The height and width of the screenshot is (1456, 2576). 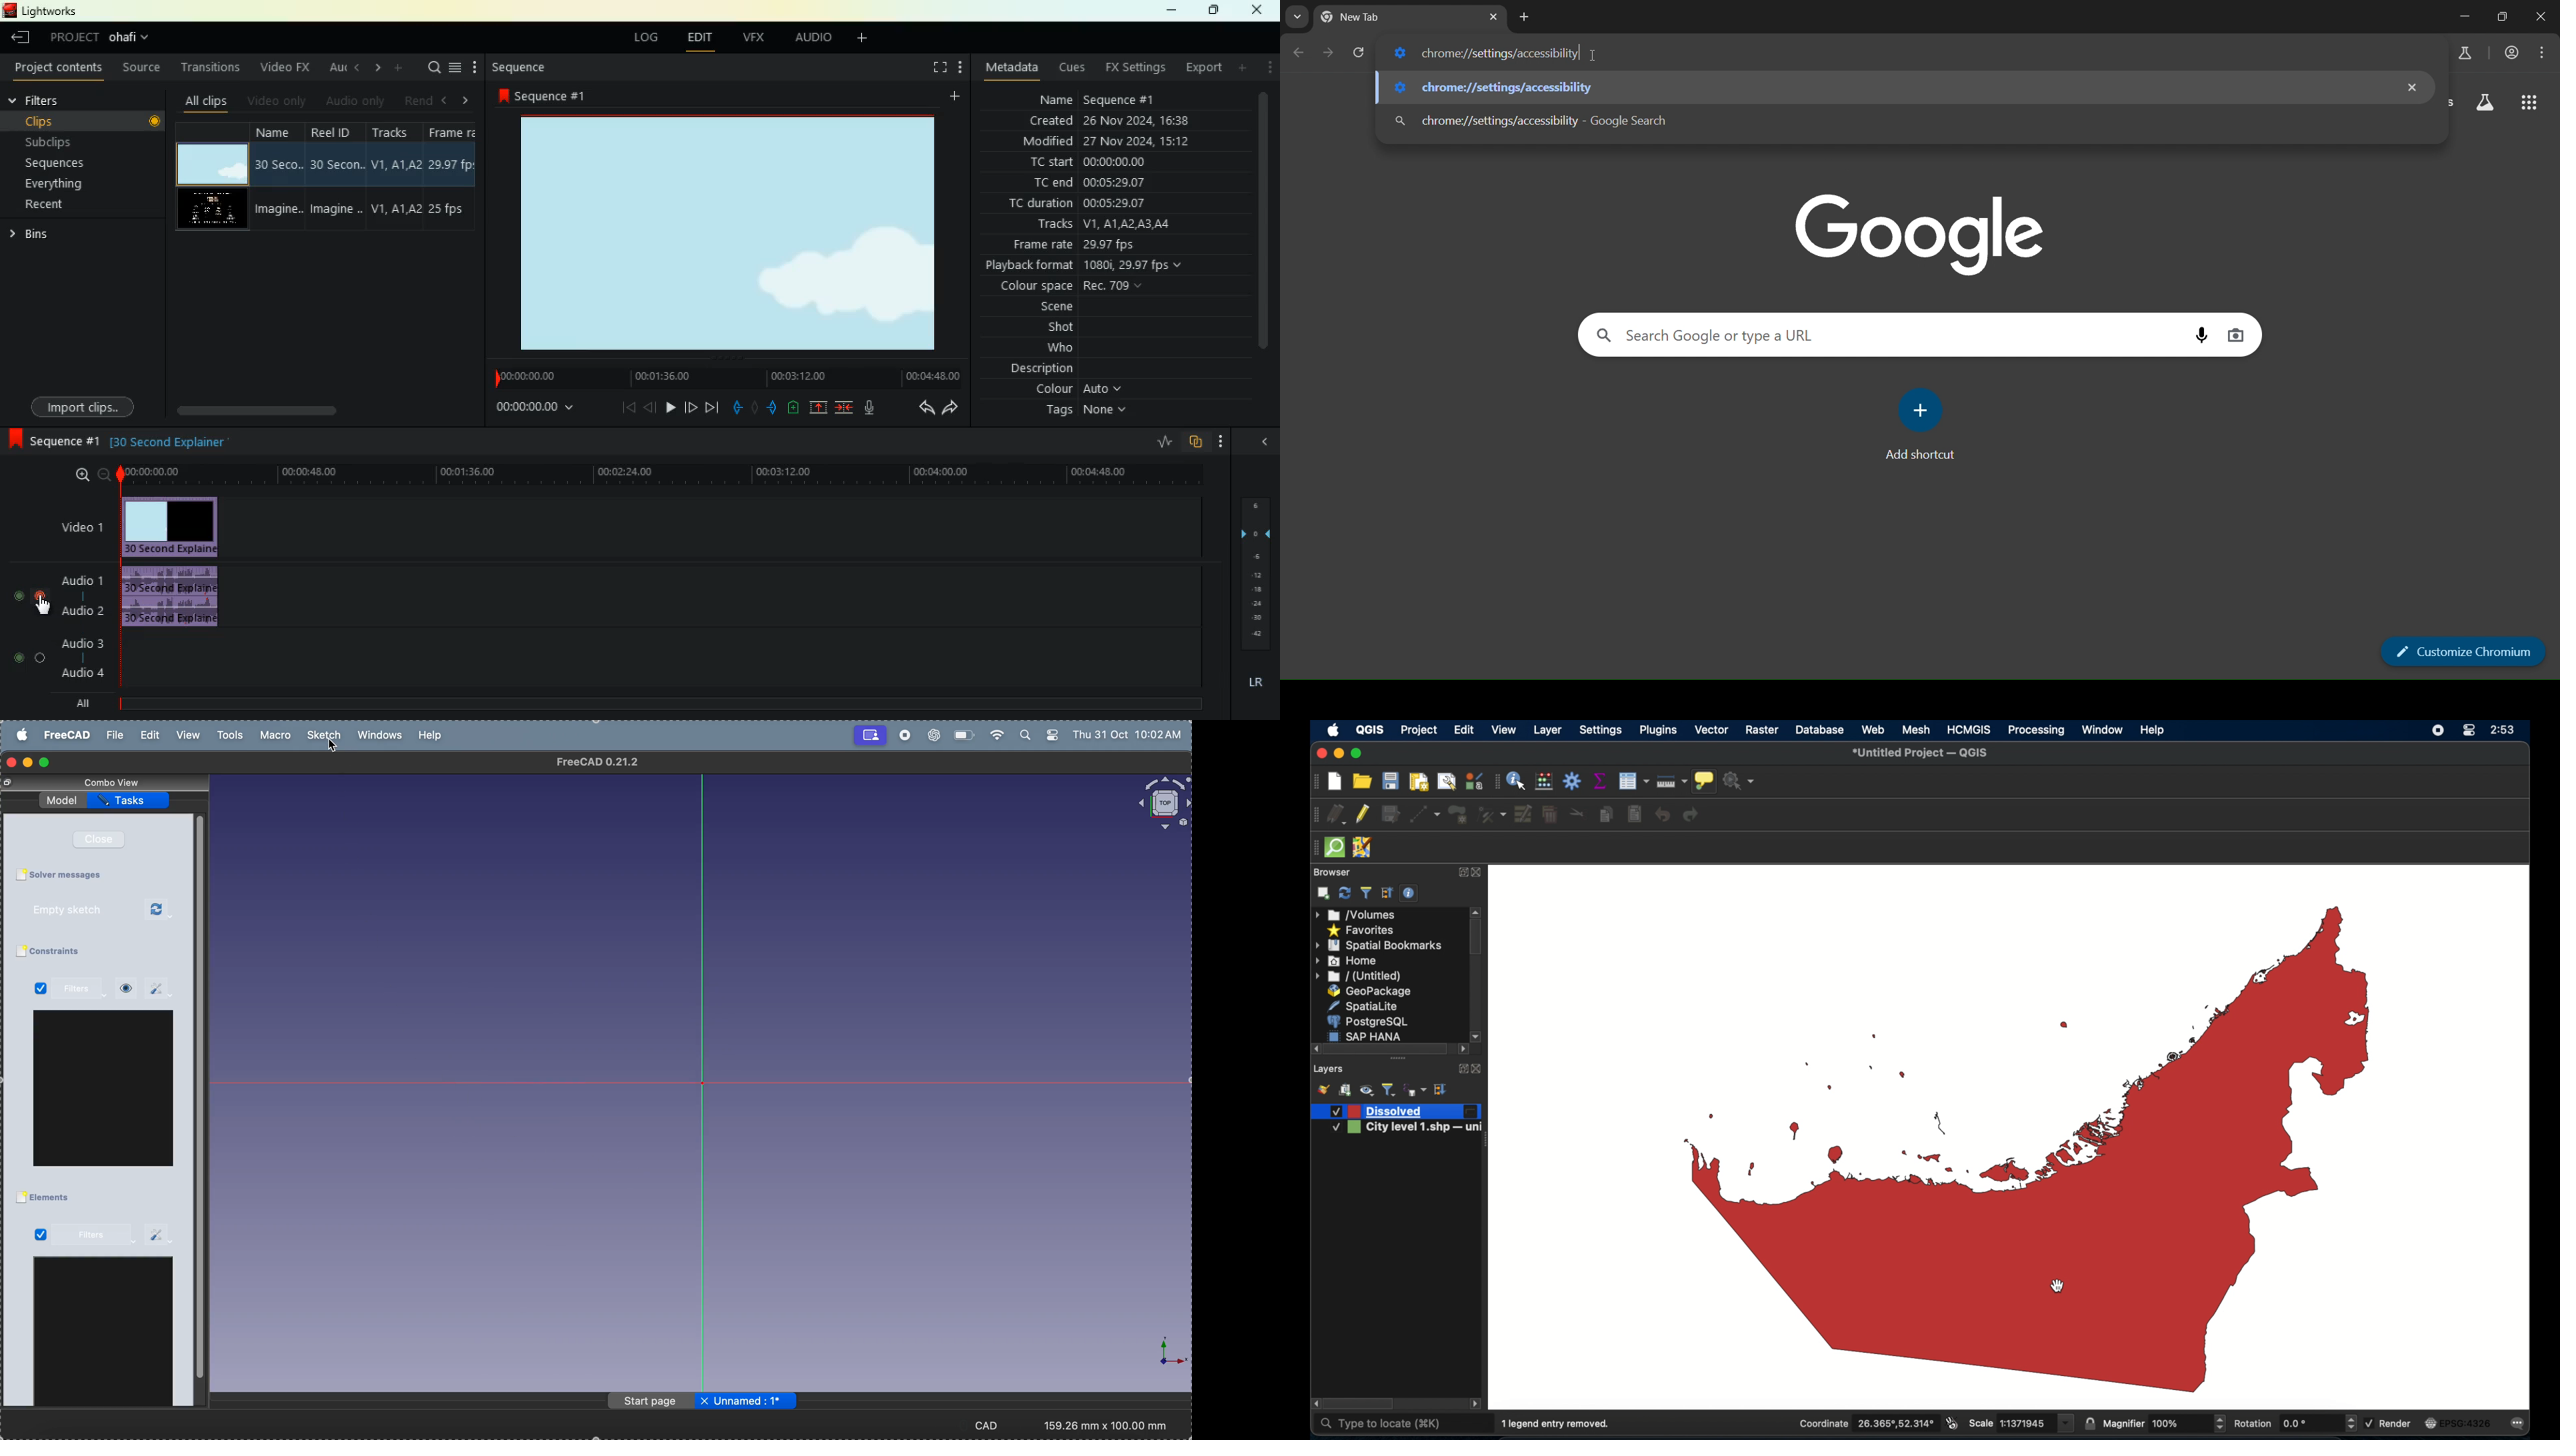 What do you see at coordinates (658, 476) in the screenshot?
I see `timeline` at bounding box center [658, 476].